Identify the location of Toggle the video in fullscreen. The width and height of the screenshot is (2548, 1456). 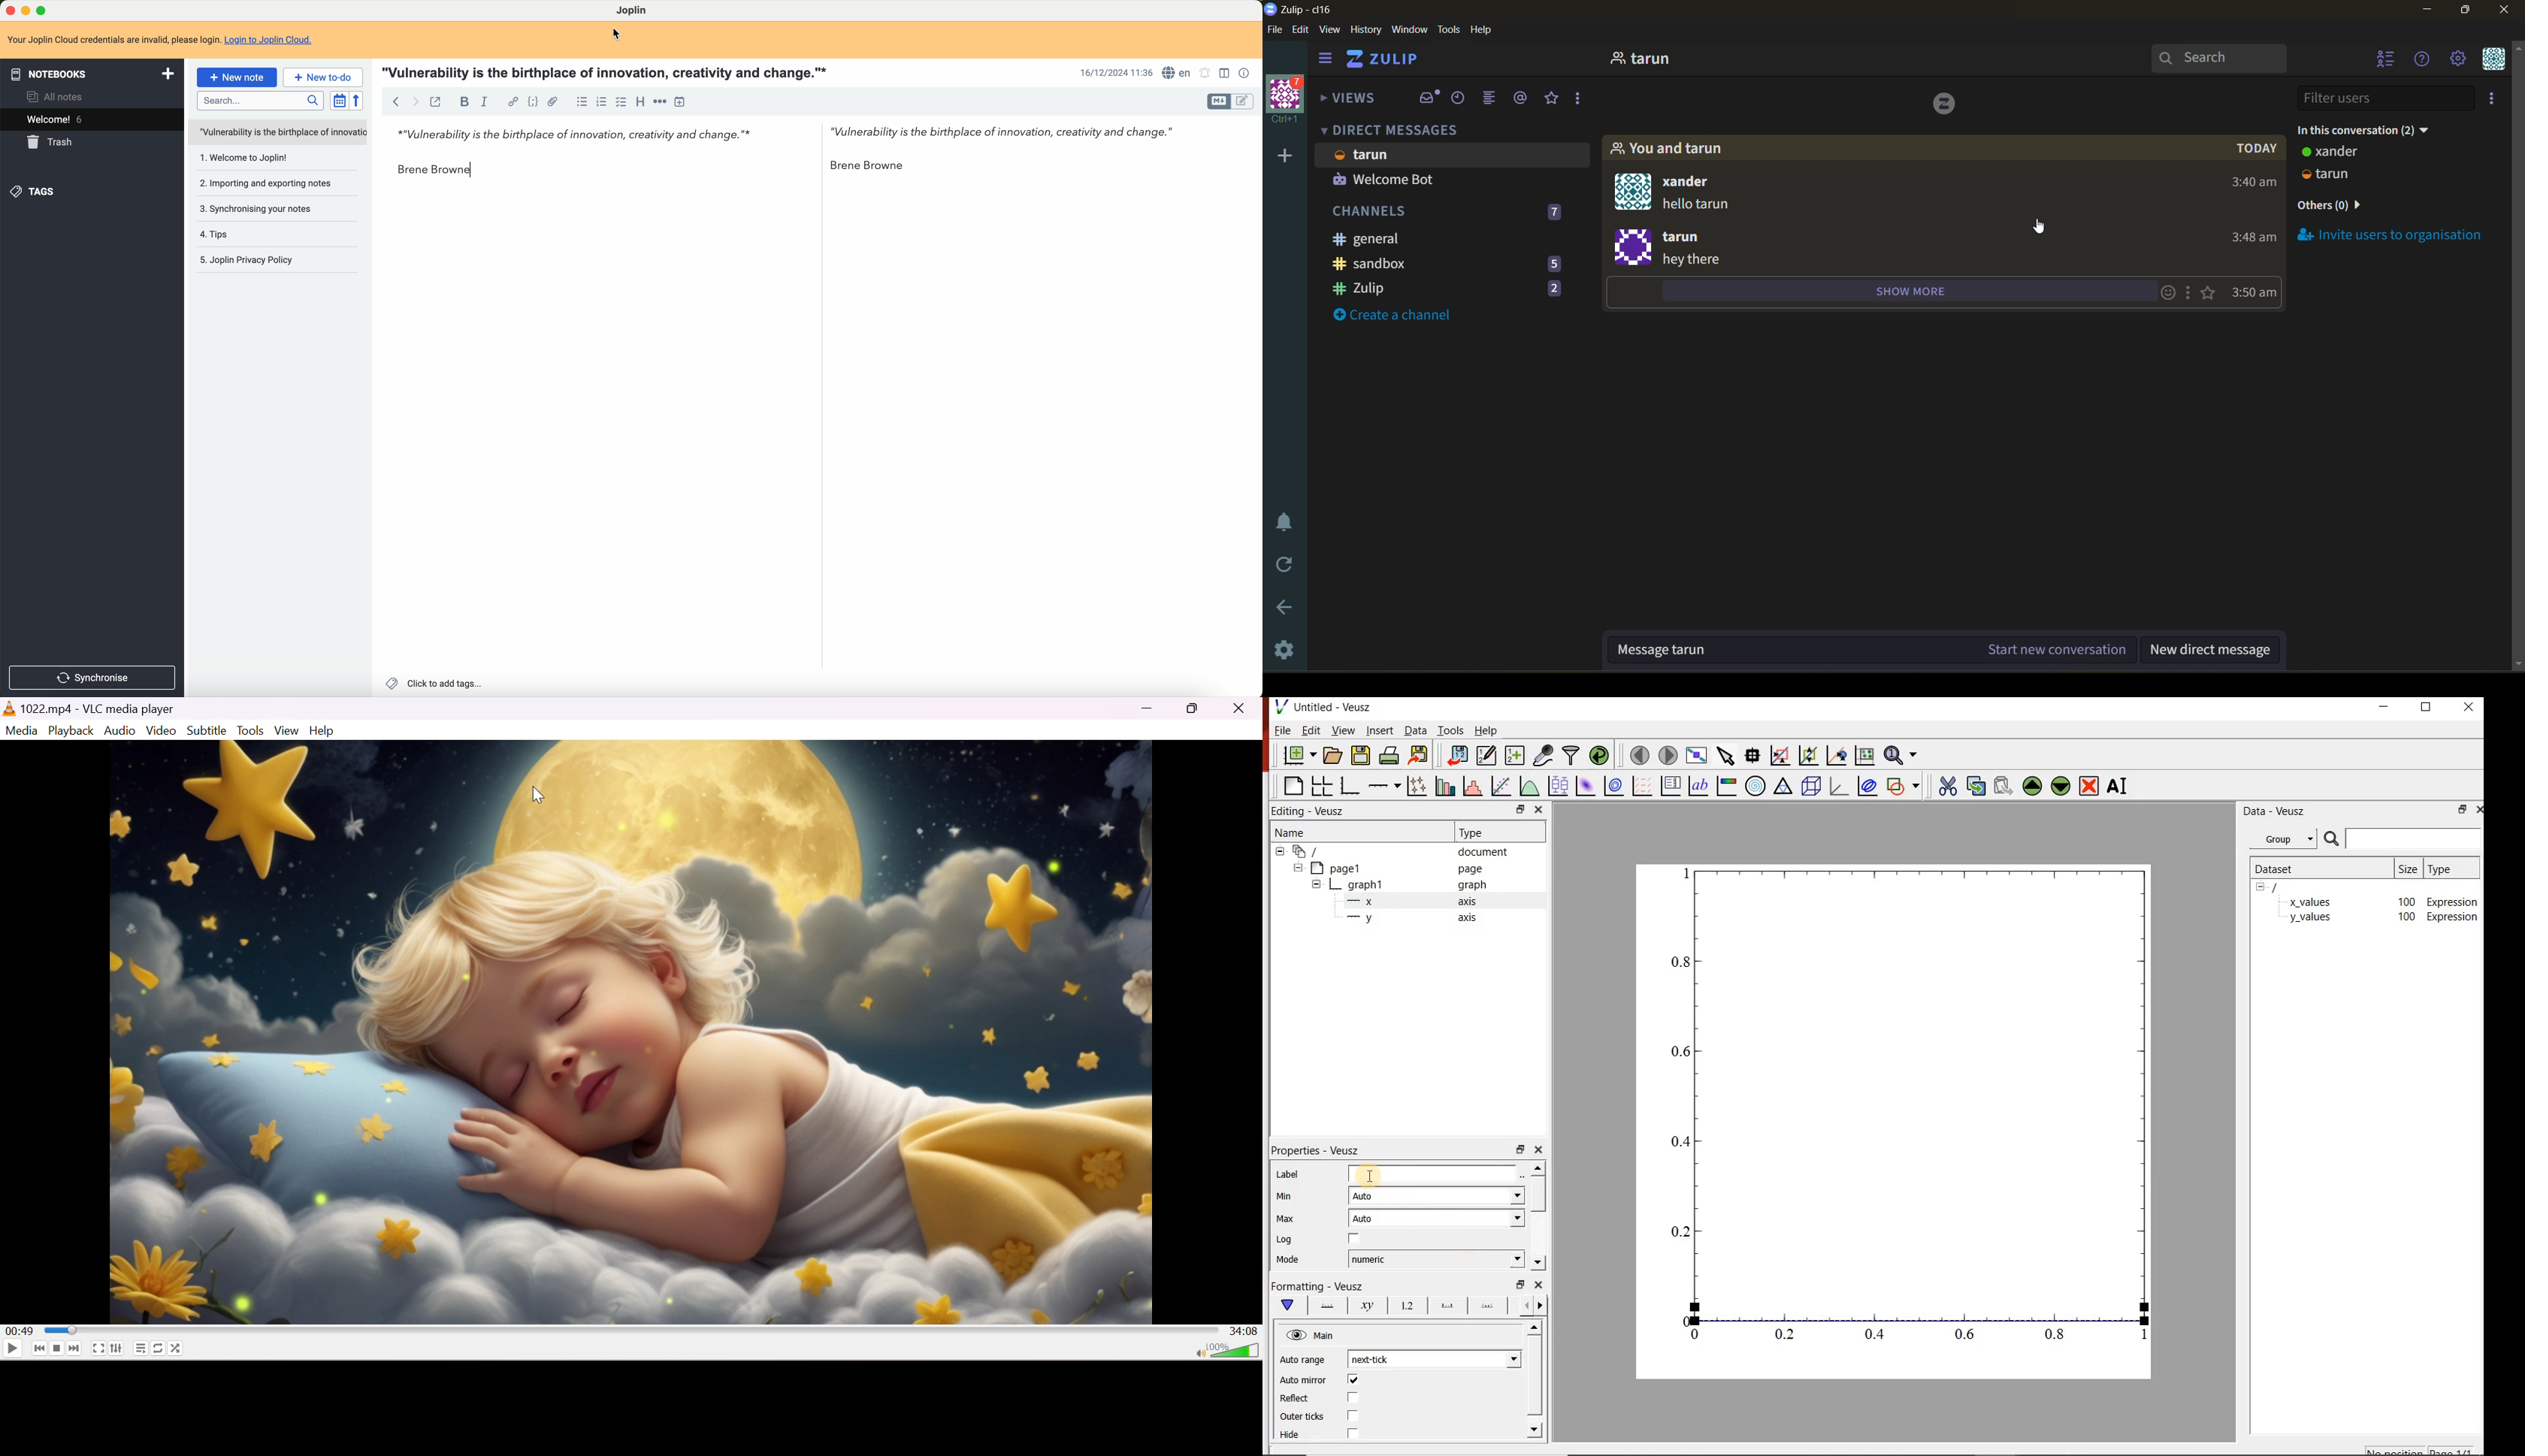
(99, 1348).